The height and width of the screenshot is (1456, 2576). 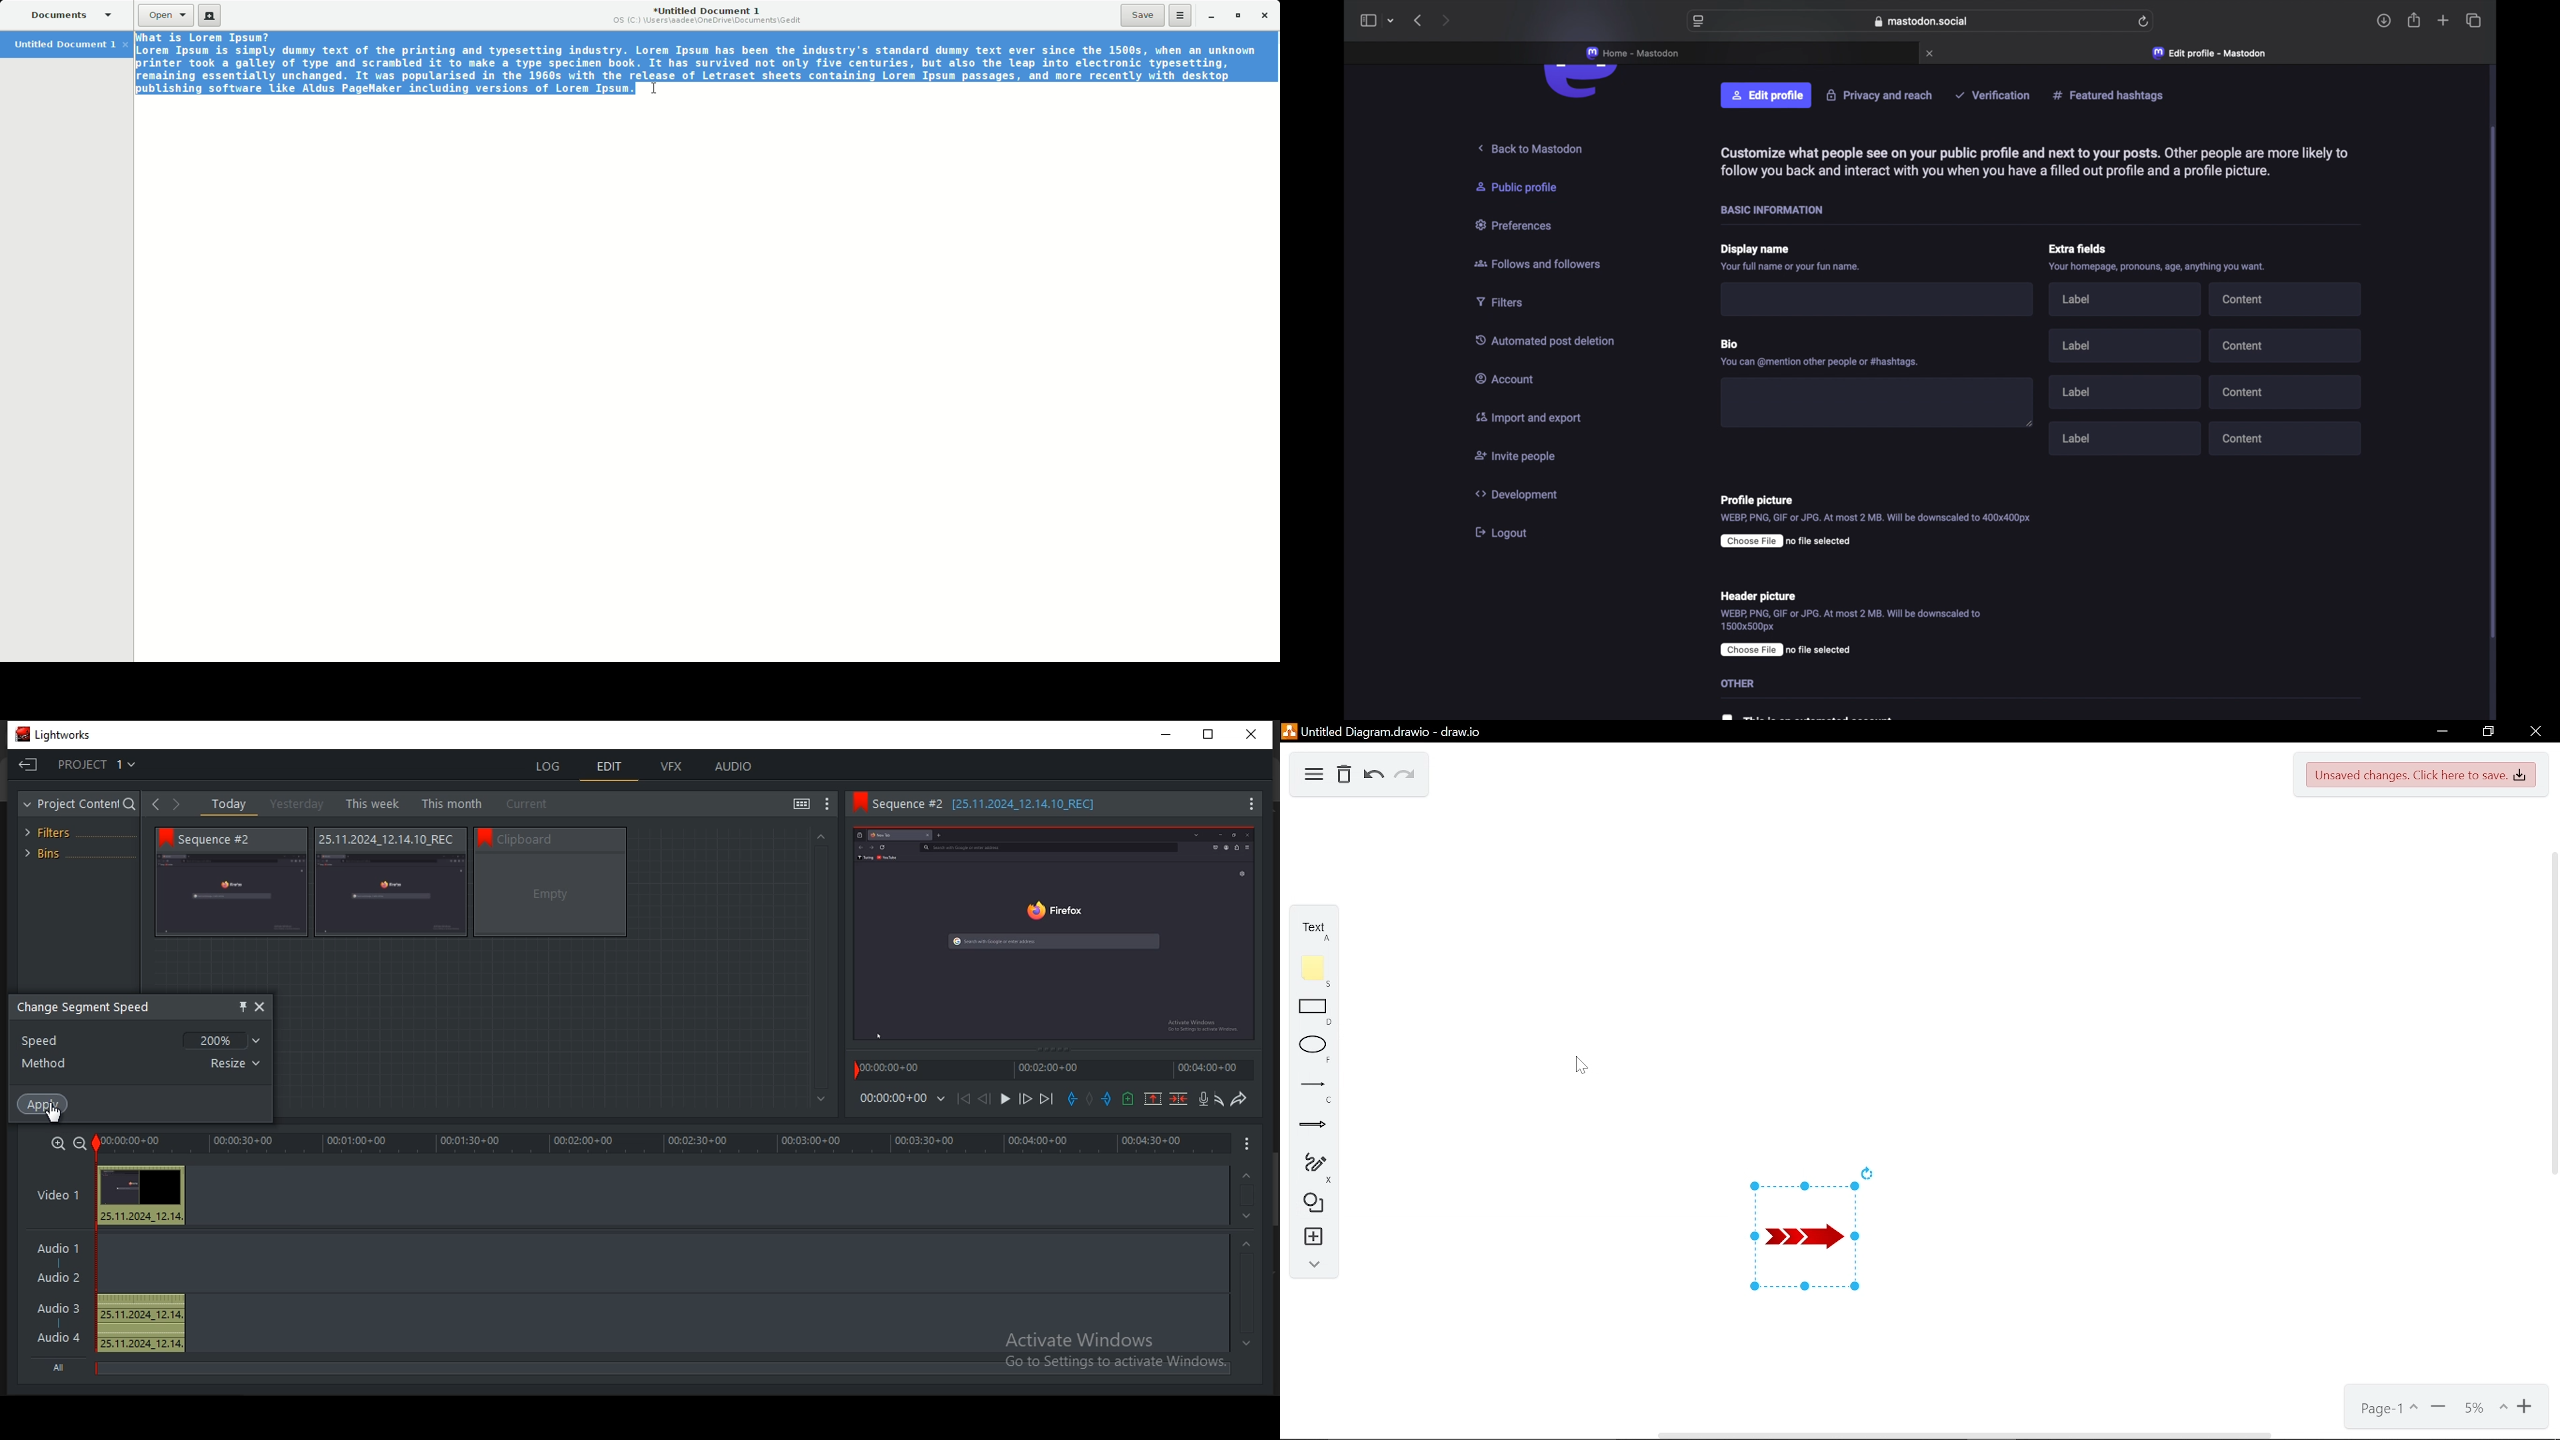 What do you see at coordinates (1541, 261) in the screenshot?
I see `follows and followers` at bounding box center [1541, 261].